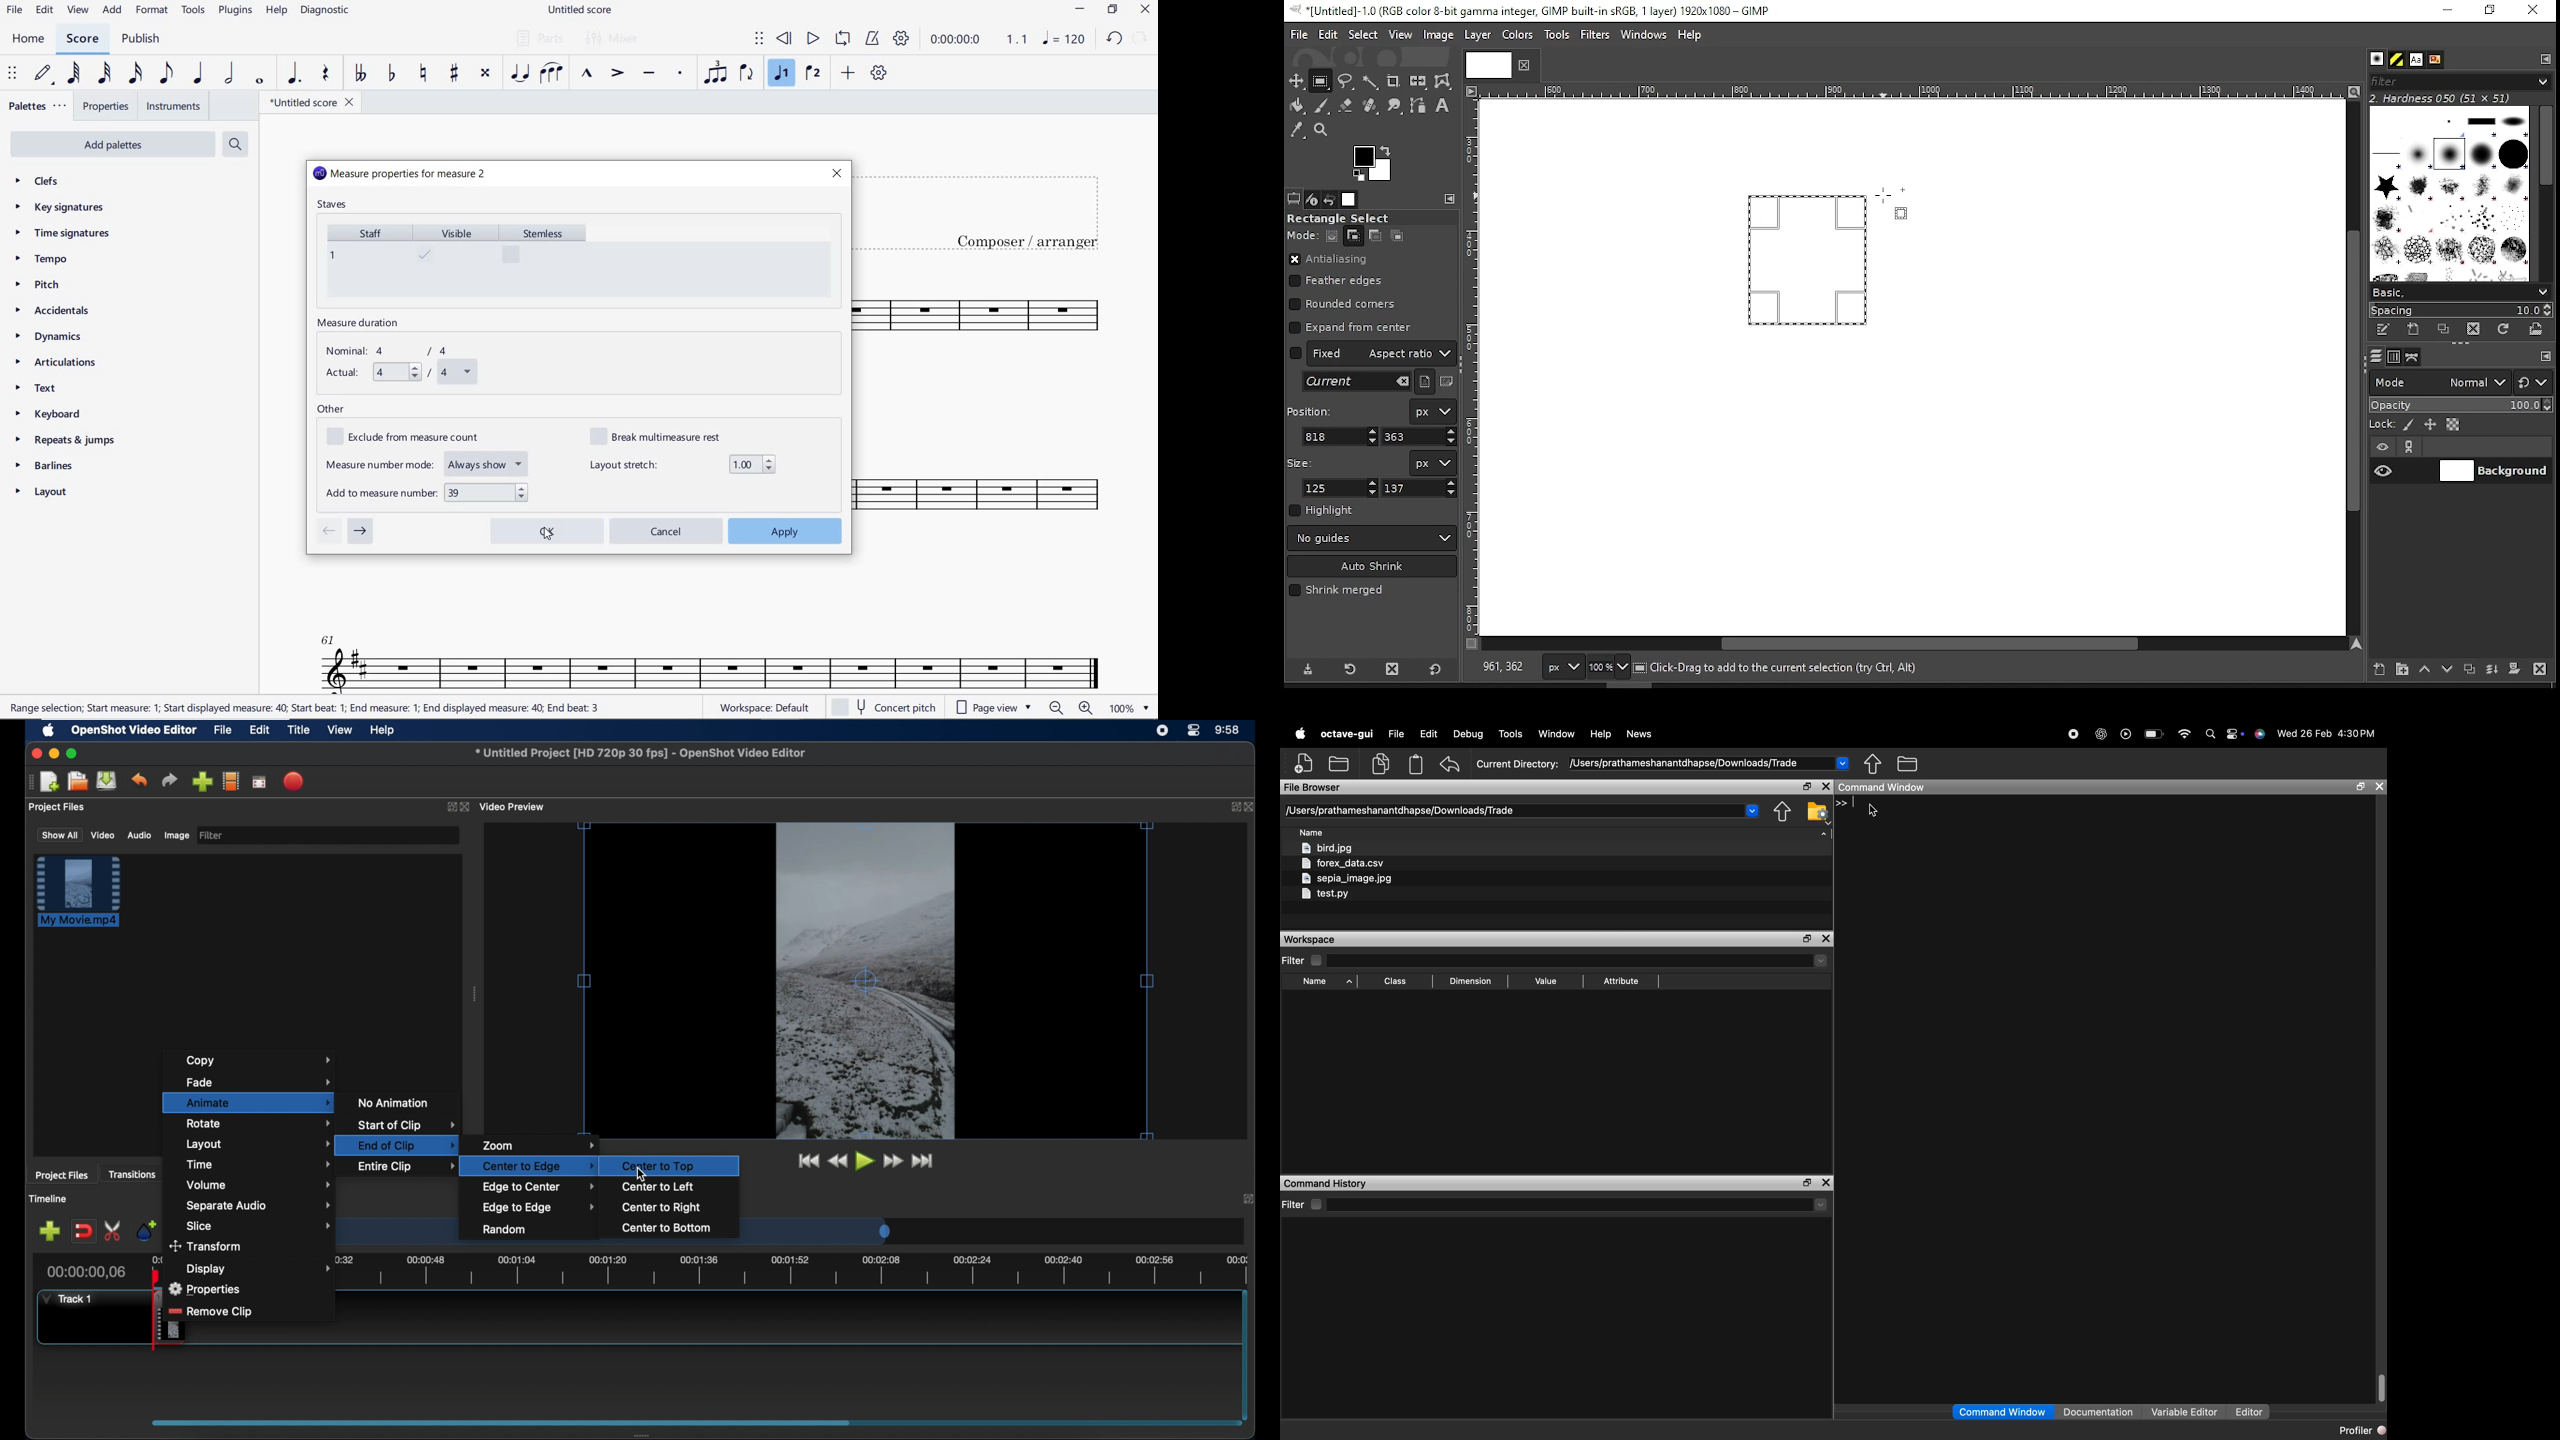 This screenshot has width=2576, height=1456. What do you see at coordinates (392, 74) in the screenshot?
I see `TOGGLE FLAT` at bounding box center [392, 74].